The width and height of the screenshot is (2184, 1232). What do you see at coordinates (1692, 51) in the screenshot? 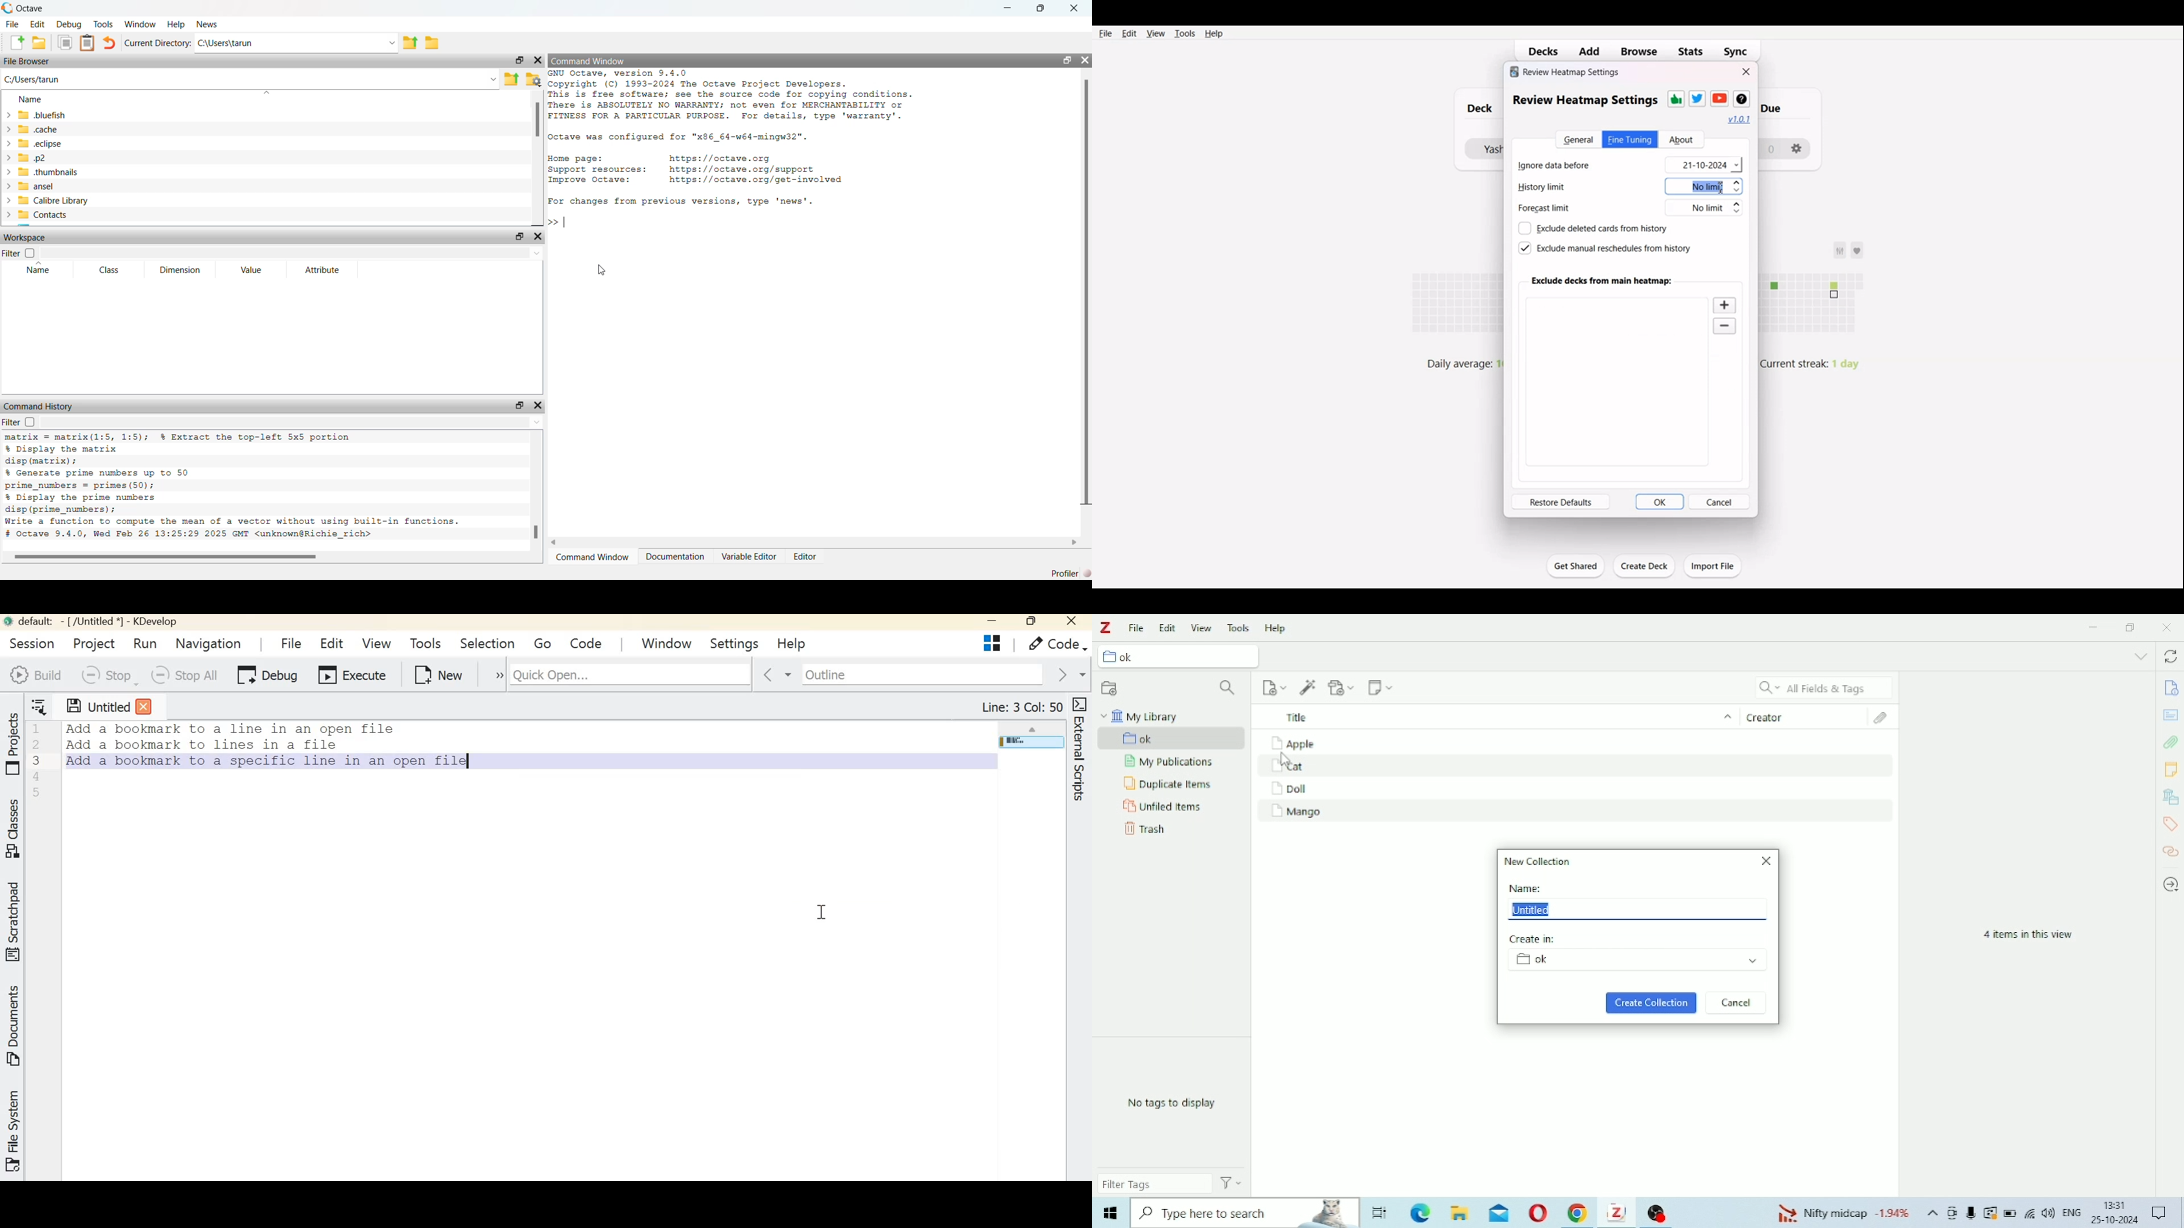
I see `Stats` at bounding box center [1692, 51].